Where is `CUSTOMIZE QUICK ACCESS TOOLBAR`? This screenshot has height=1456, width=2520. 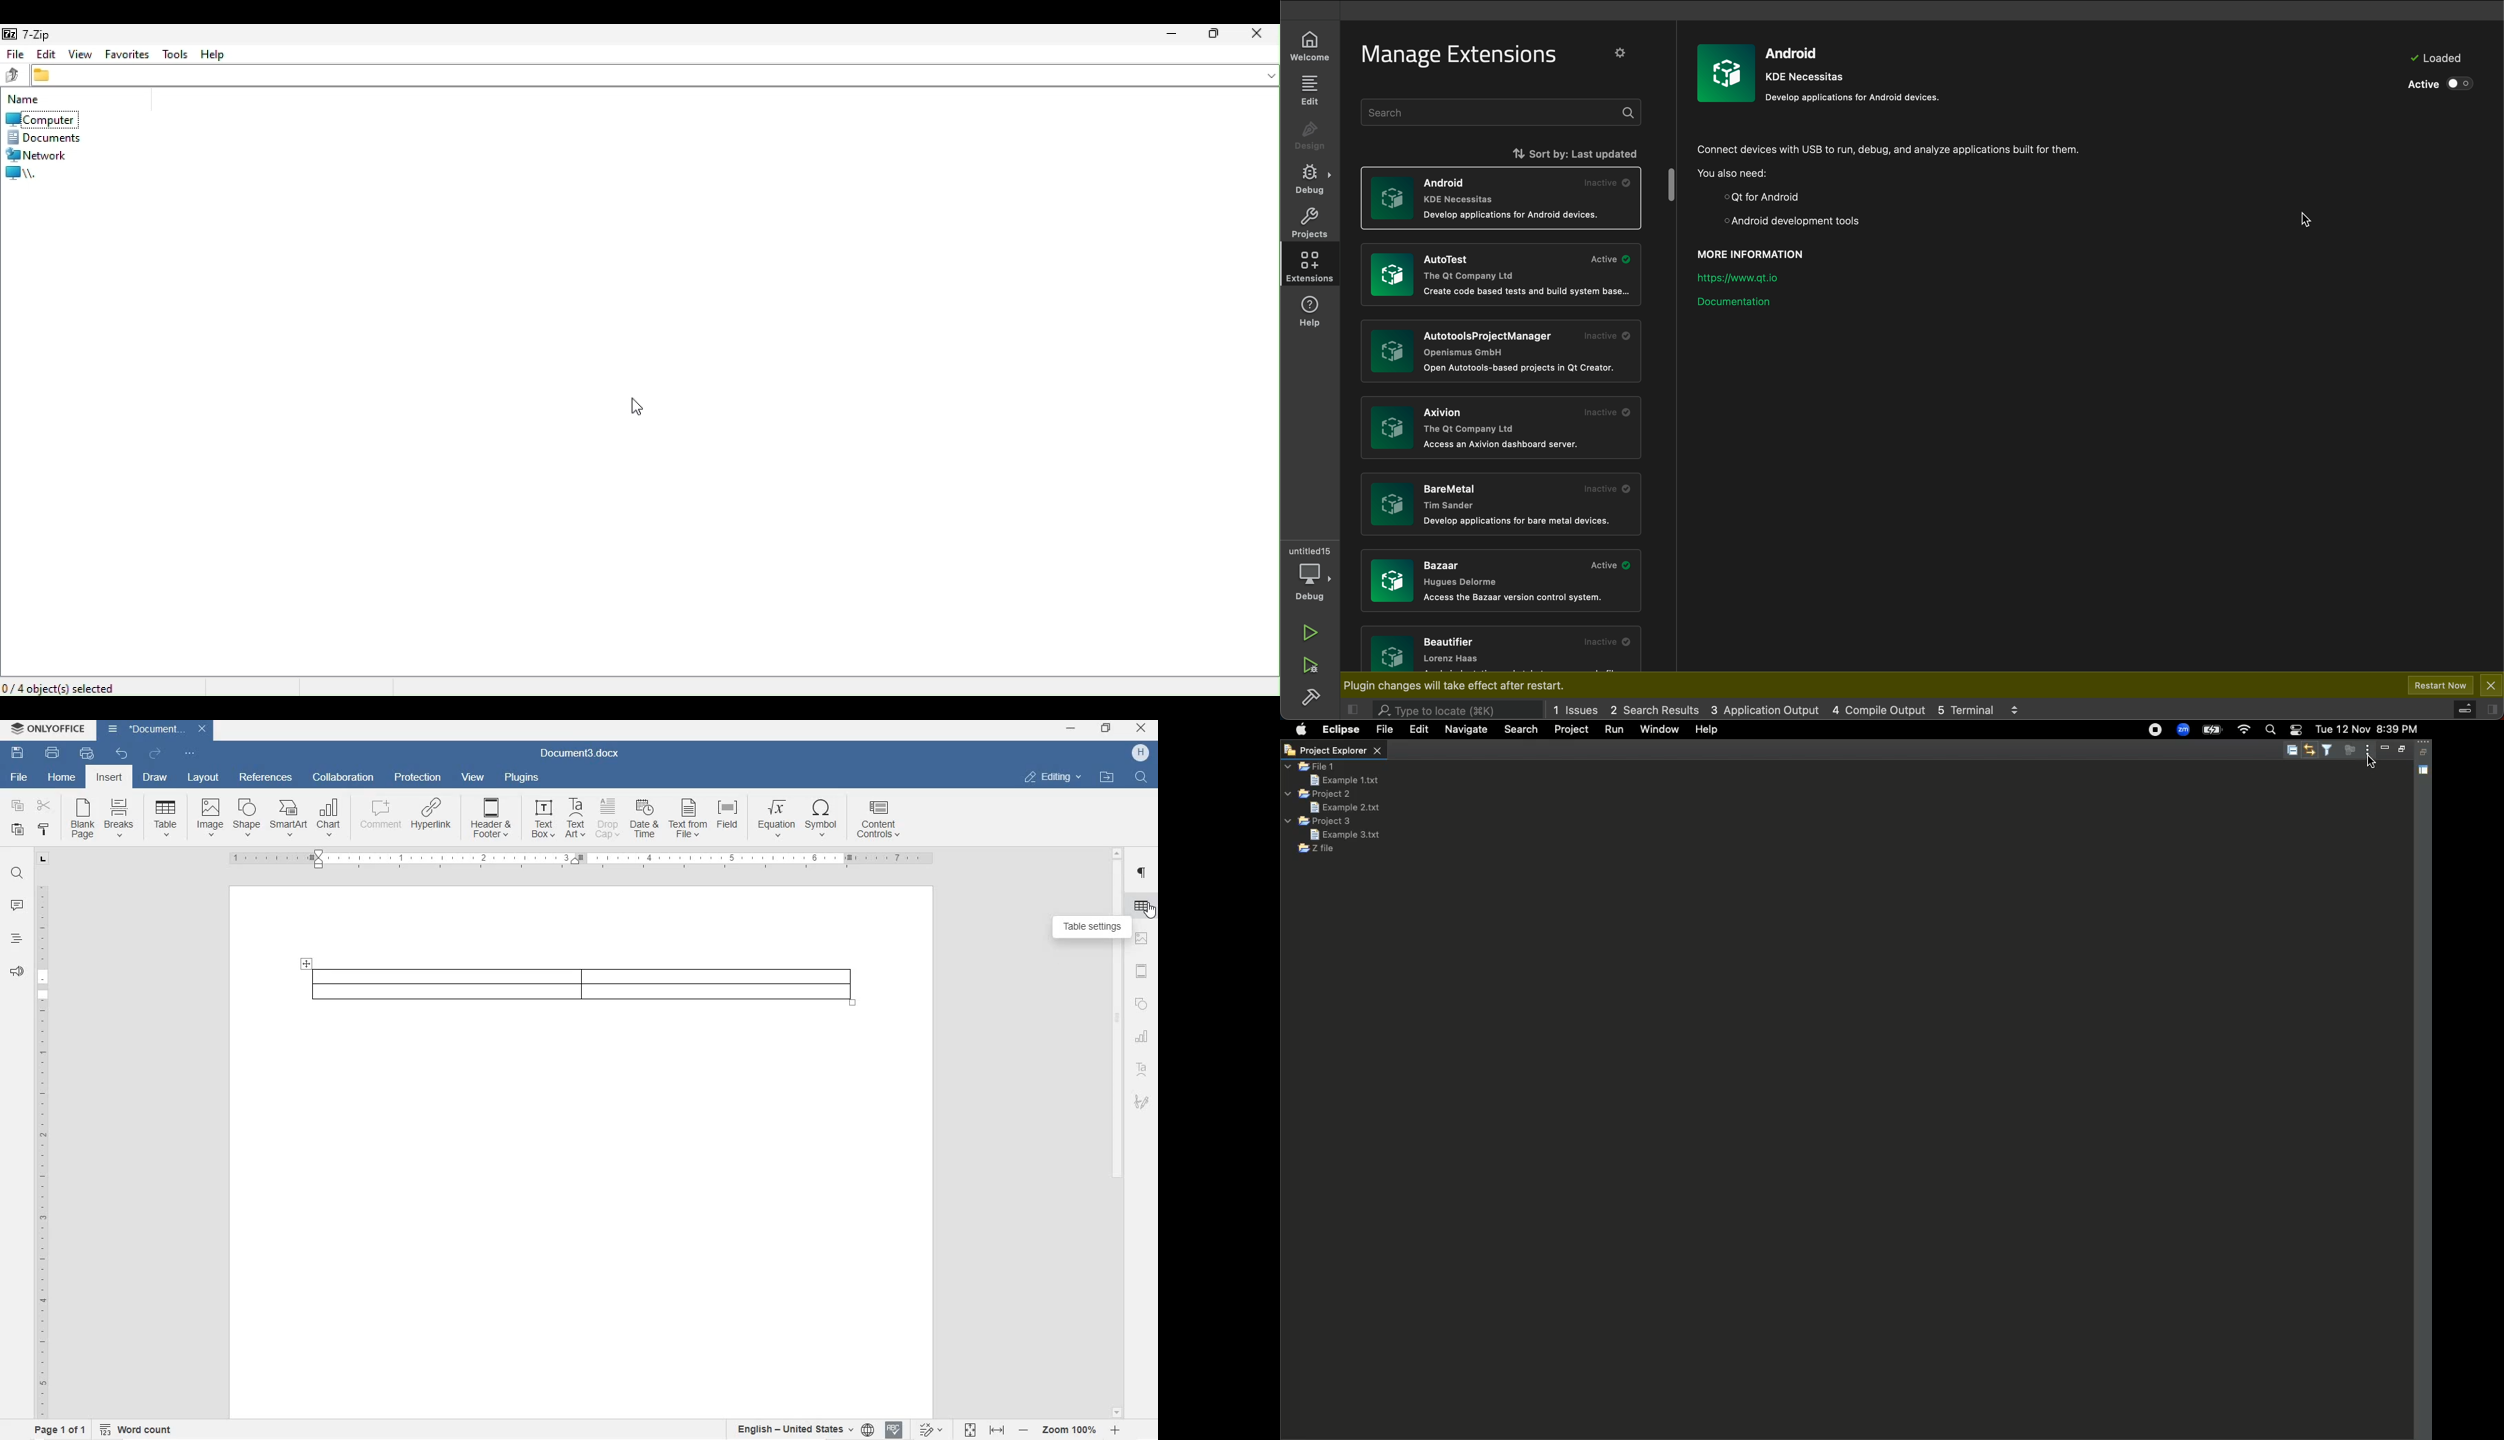 CUSTOMIZE QUICK ACCESS TOOLBAR is located at coordinates (188, 753).